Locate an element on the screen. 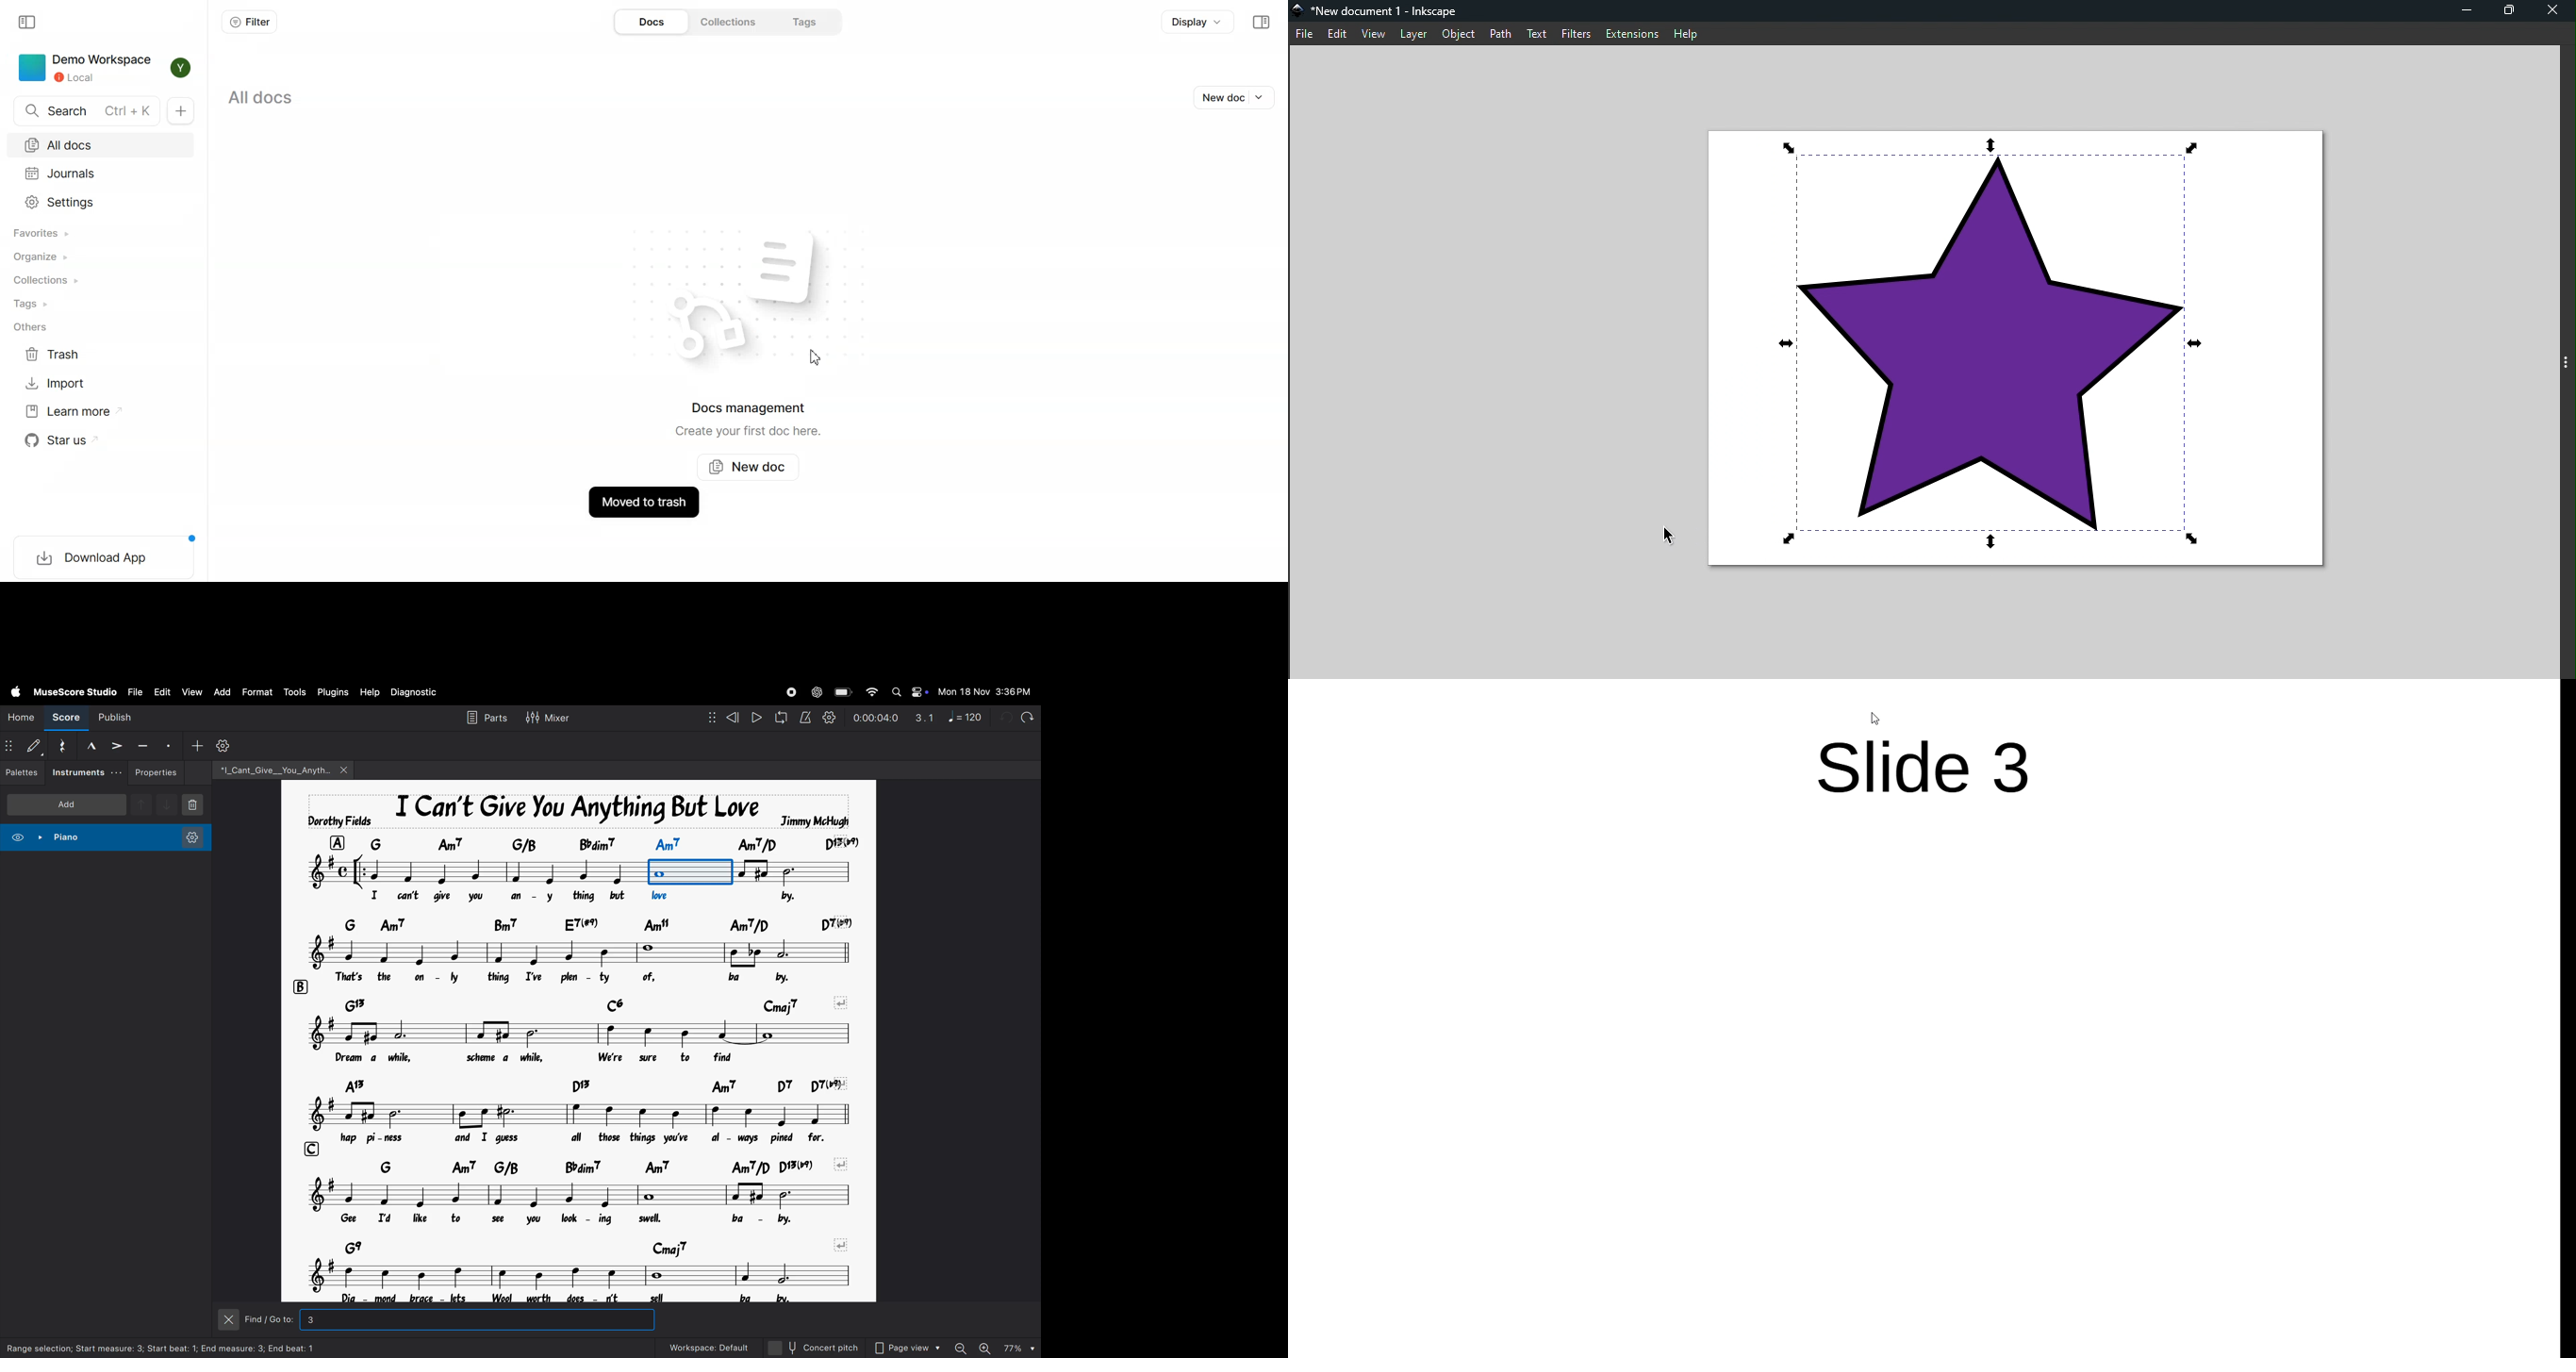 The height and width of the screenshot is (1372, 2576). battery is located at coordinates (842, 692).